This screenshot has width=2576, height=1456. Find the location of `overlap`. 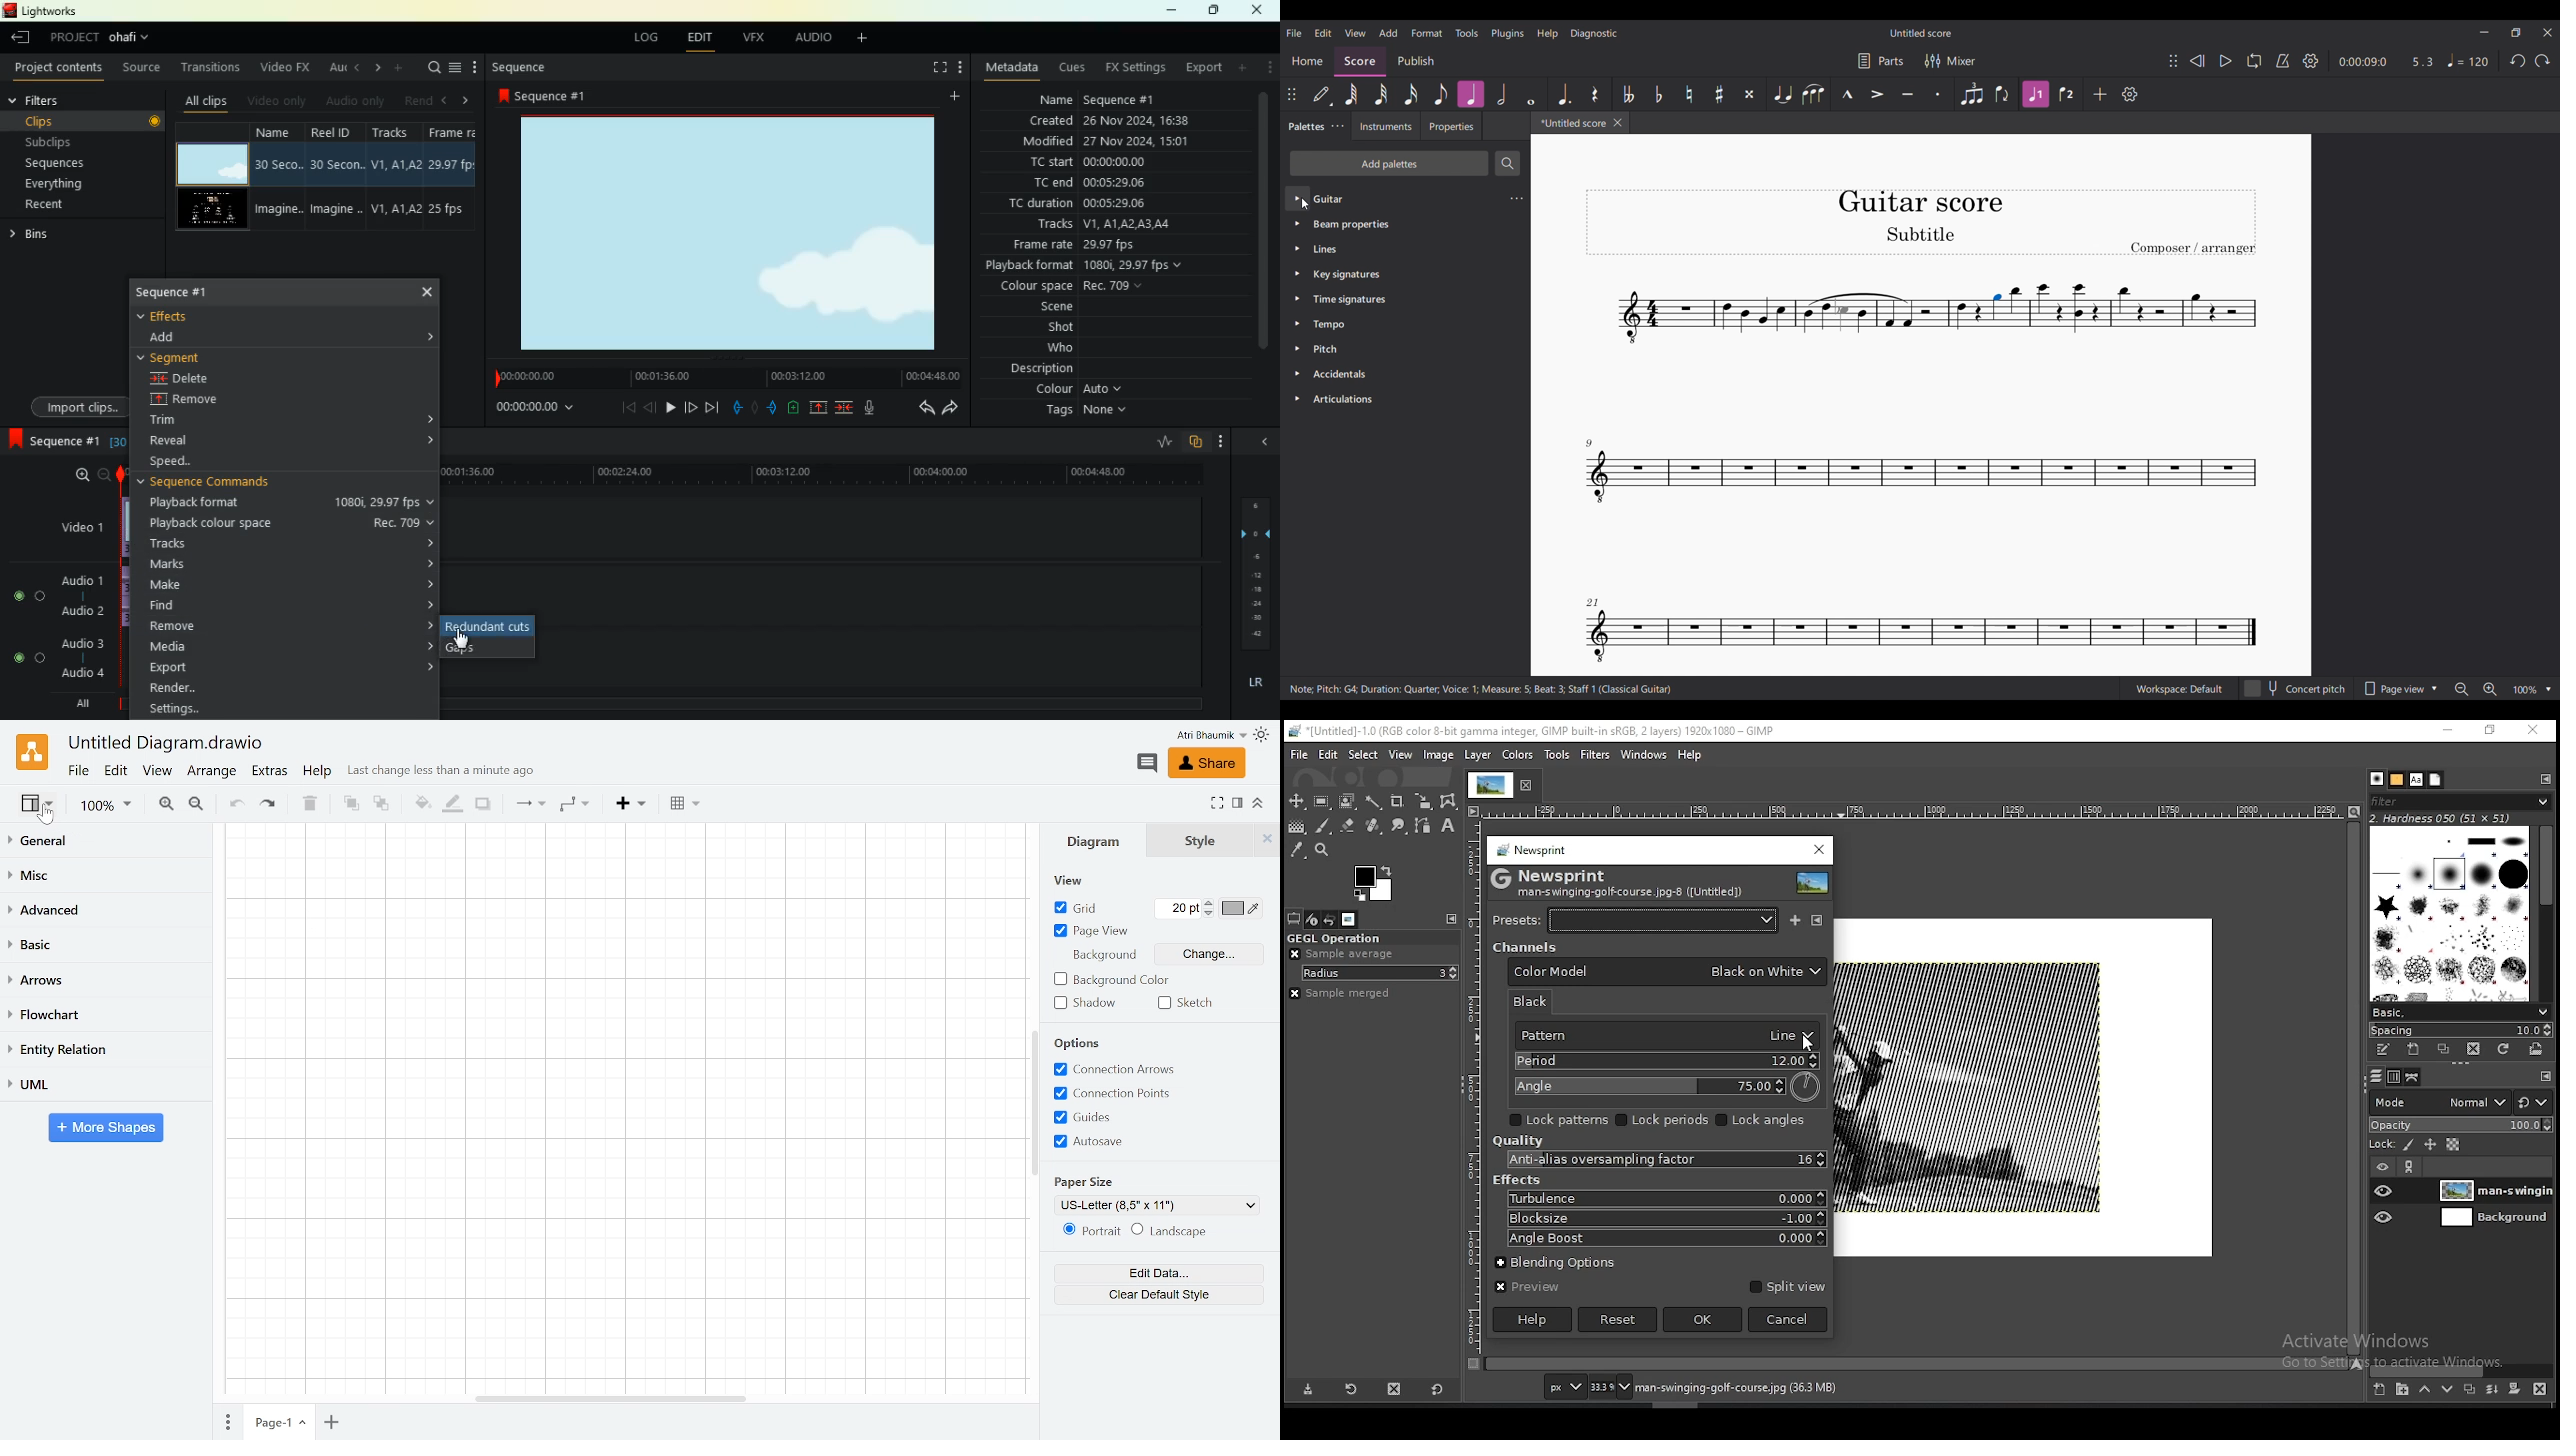

overlap is located at coordinates (1194, 444).